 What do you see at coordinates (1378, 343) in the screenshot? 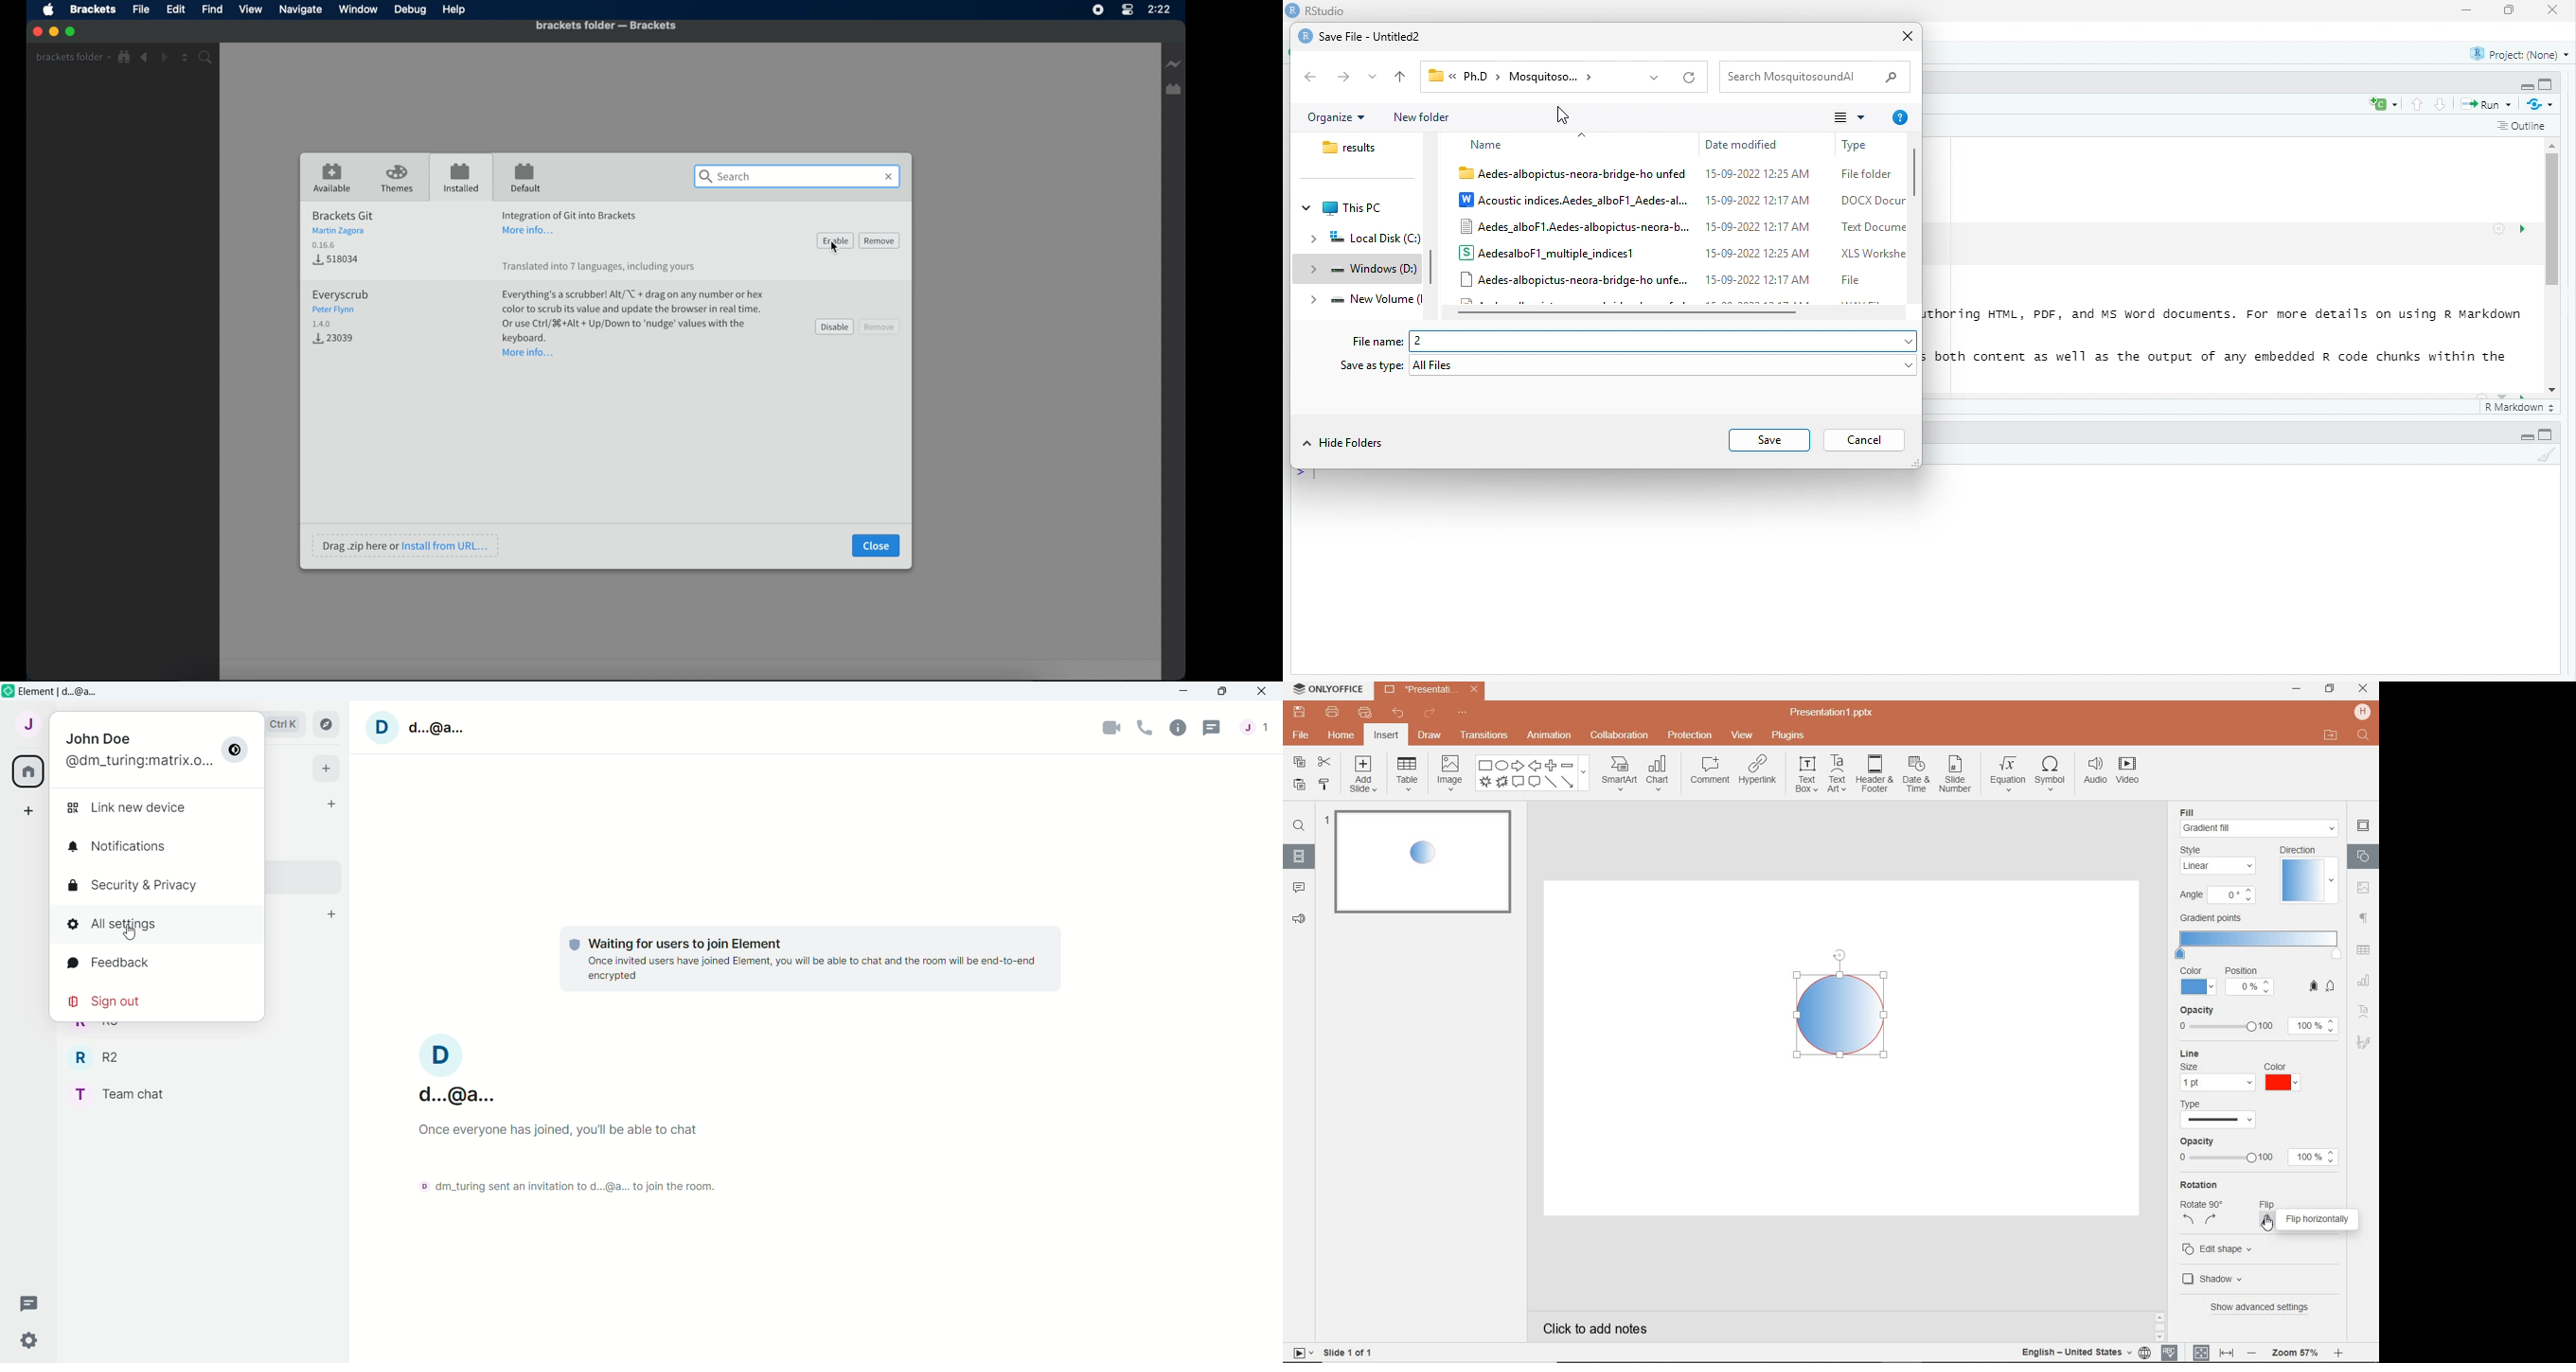
I see `File name:` at bounding box center [1378, 343].